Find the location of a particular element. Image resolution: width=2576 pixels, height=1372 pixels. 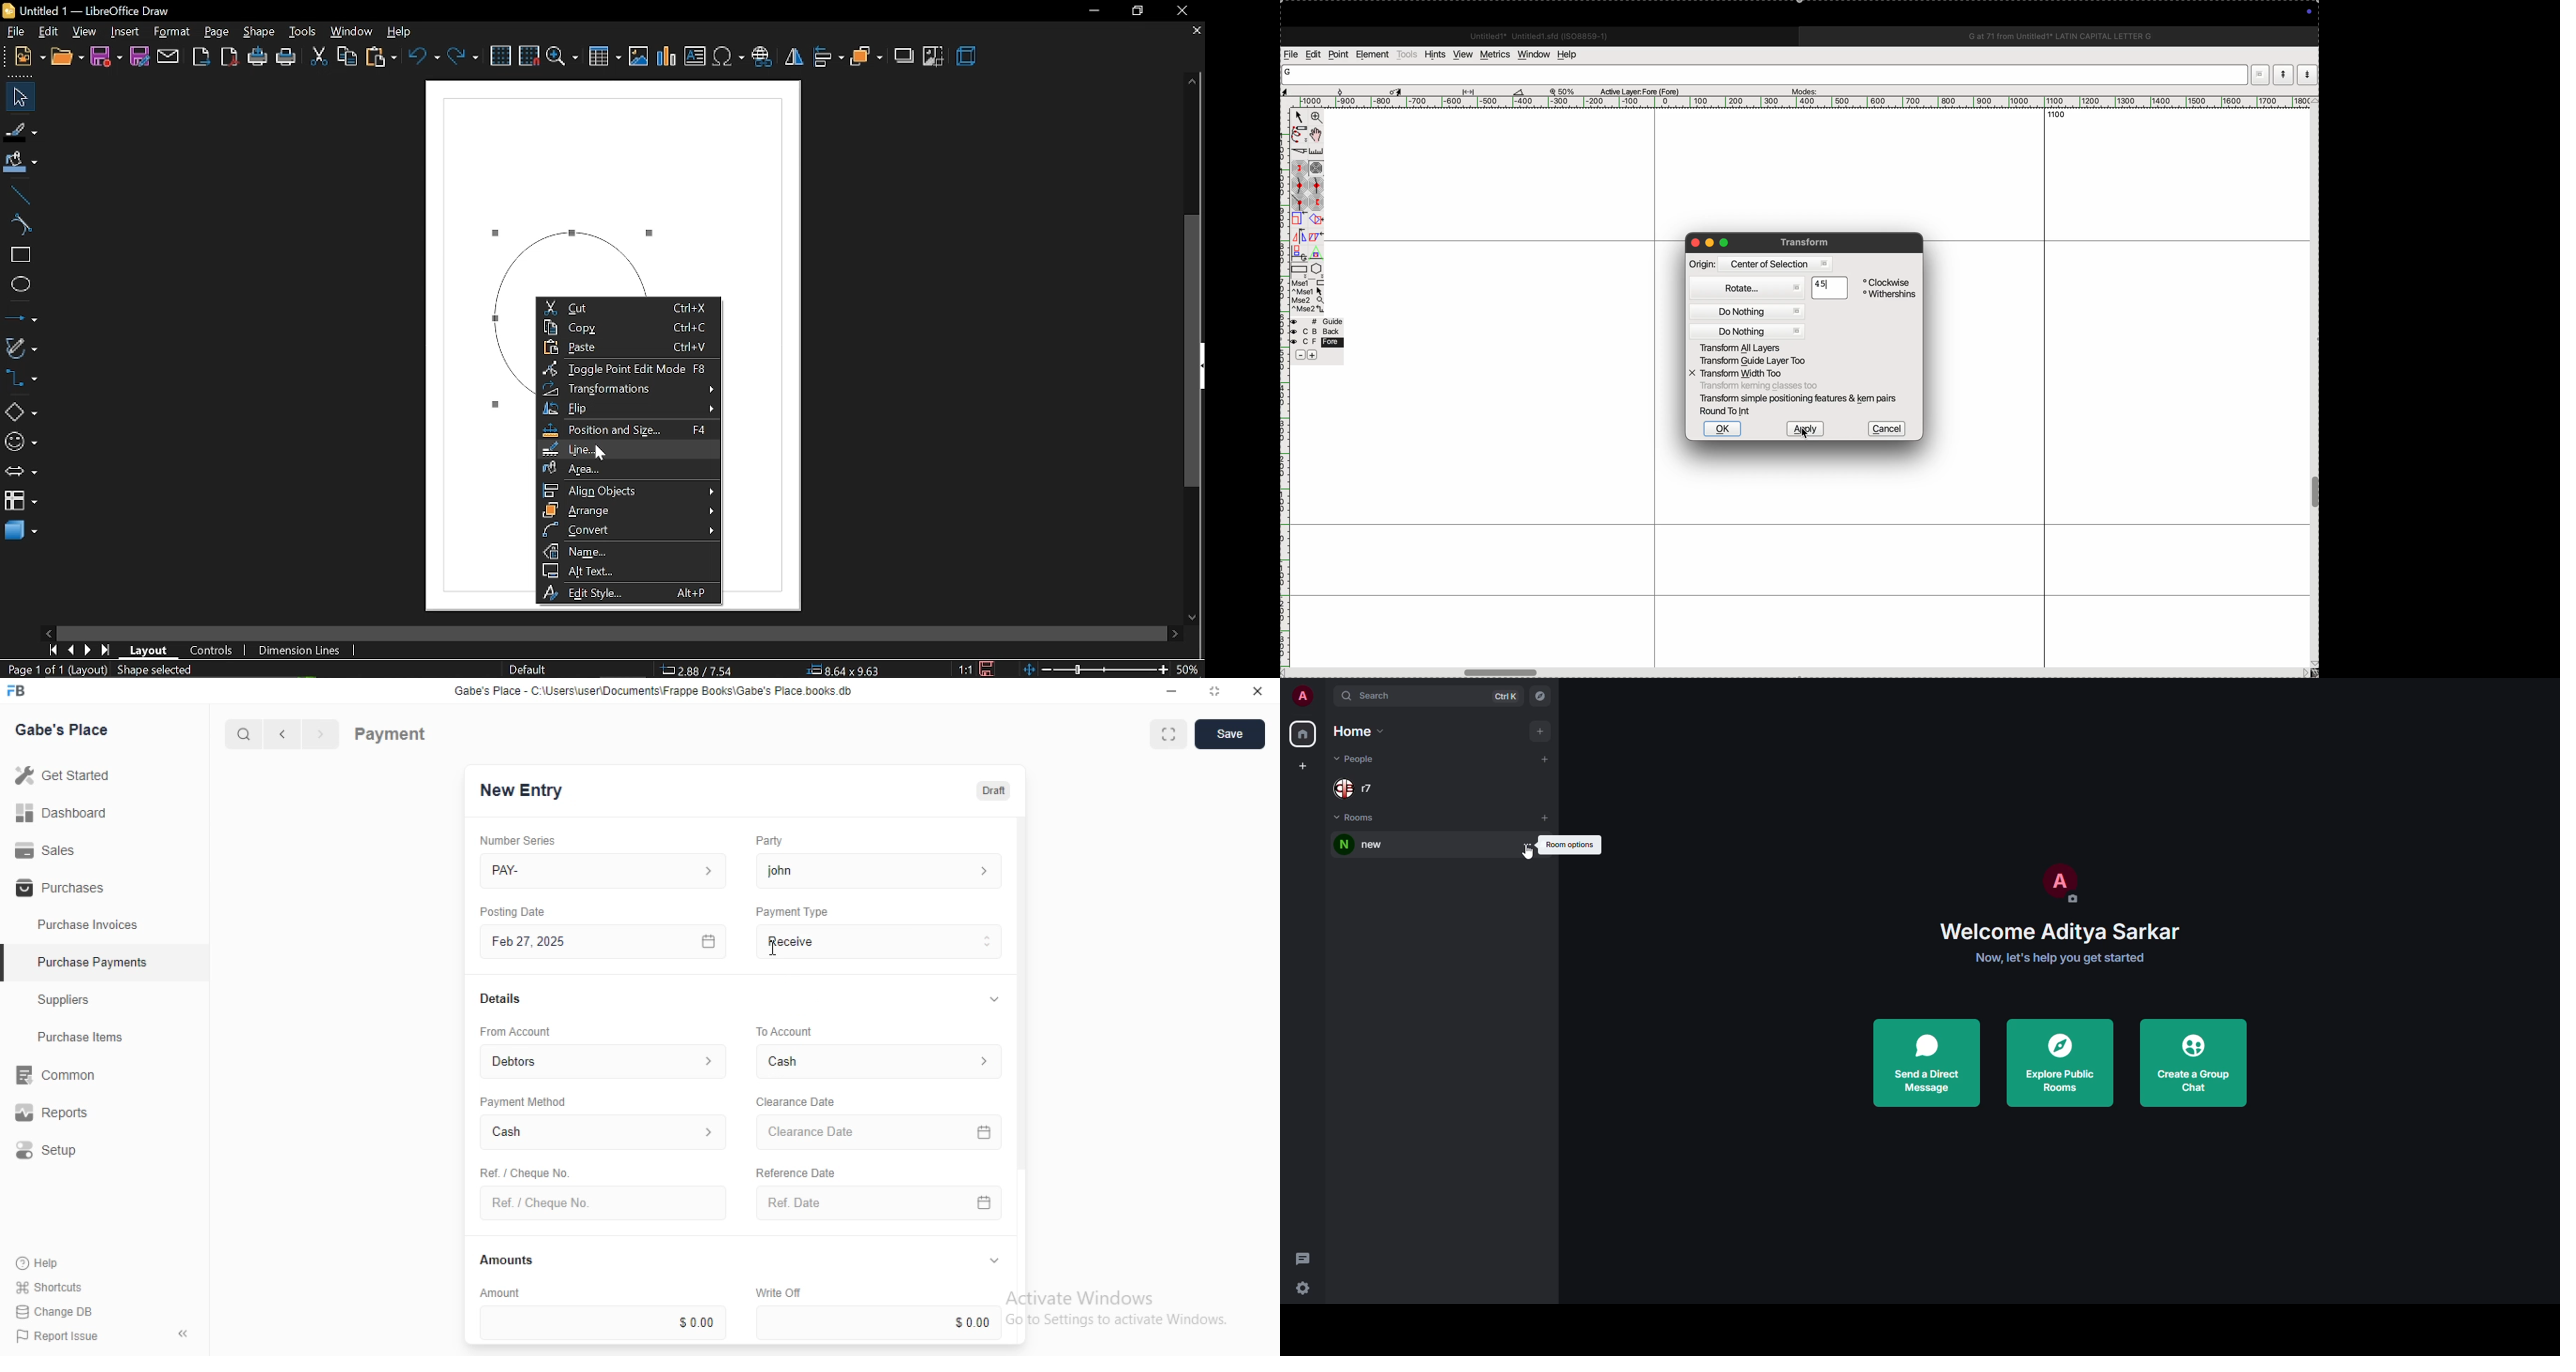

Gabe's Place is located at coordinates (66, 731).